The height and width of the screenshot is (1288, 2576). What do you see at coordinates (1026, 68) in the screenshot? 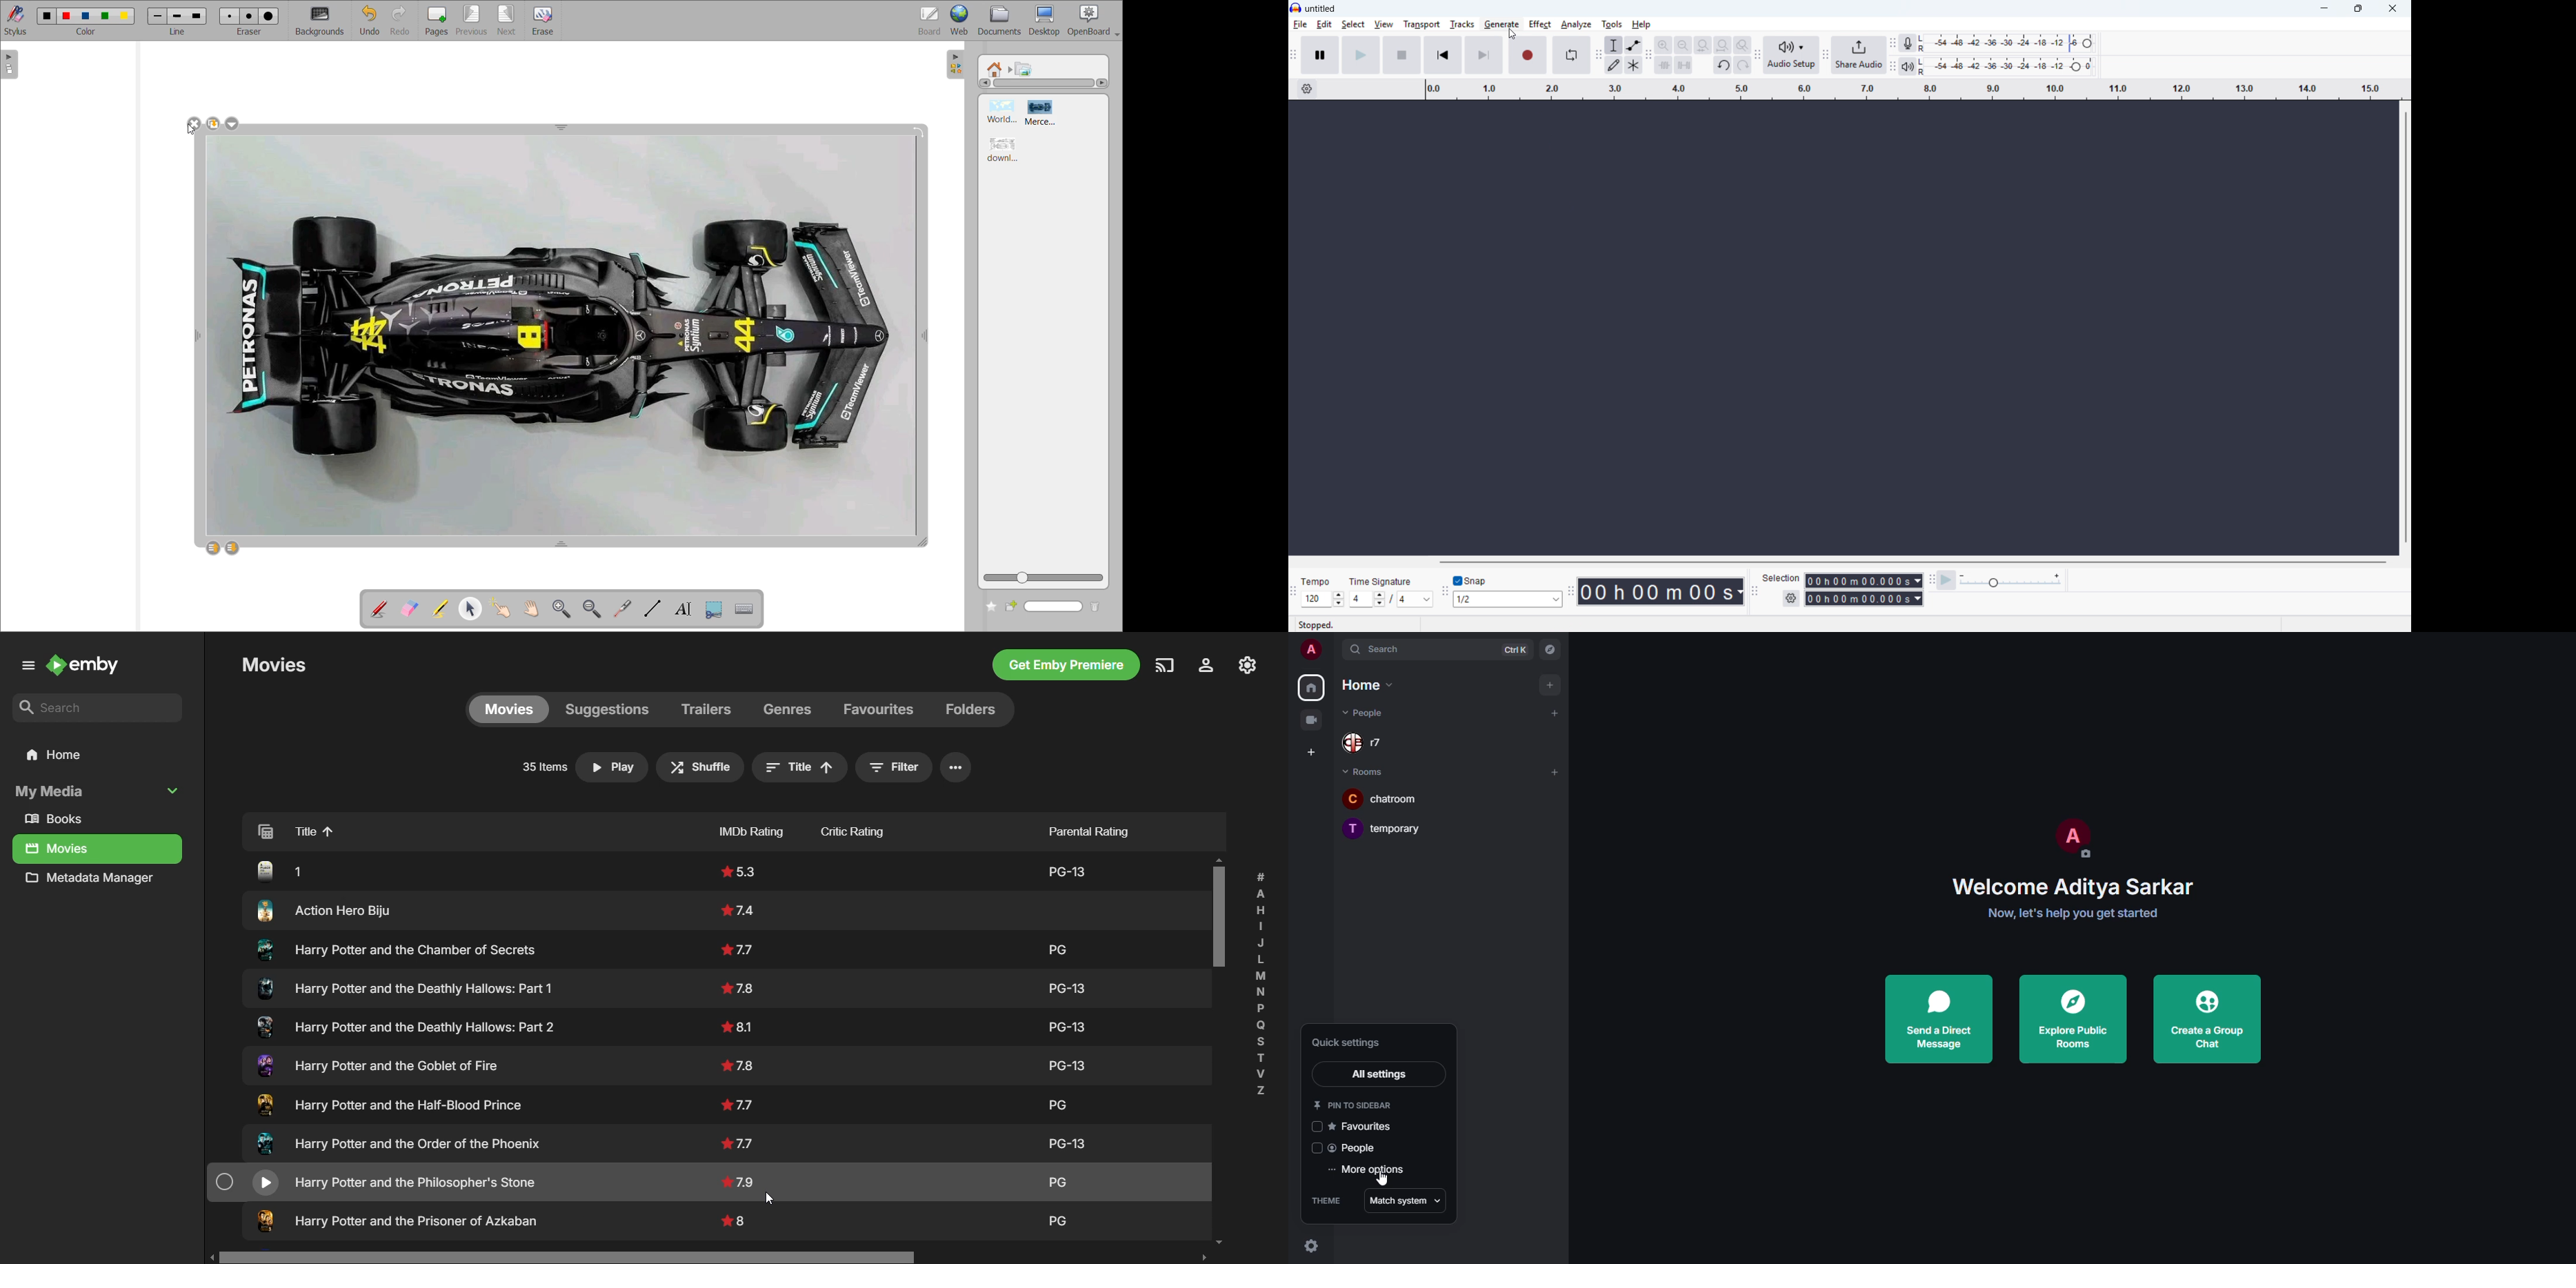
I see `pictures` at bounding box center [1026, 68].